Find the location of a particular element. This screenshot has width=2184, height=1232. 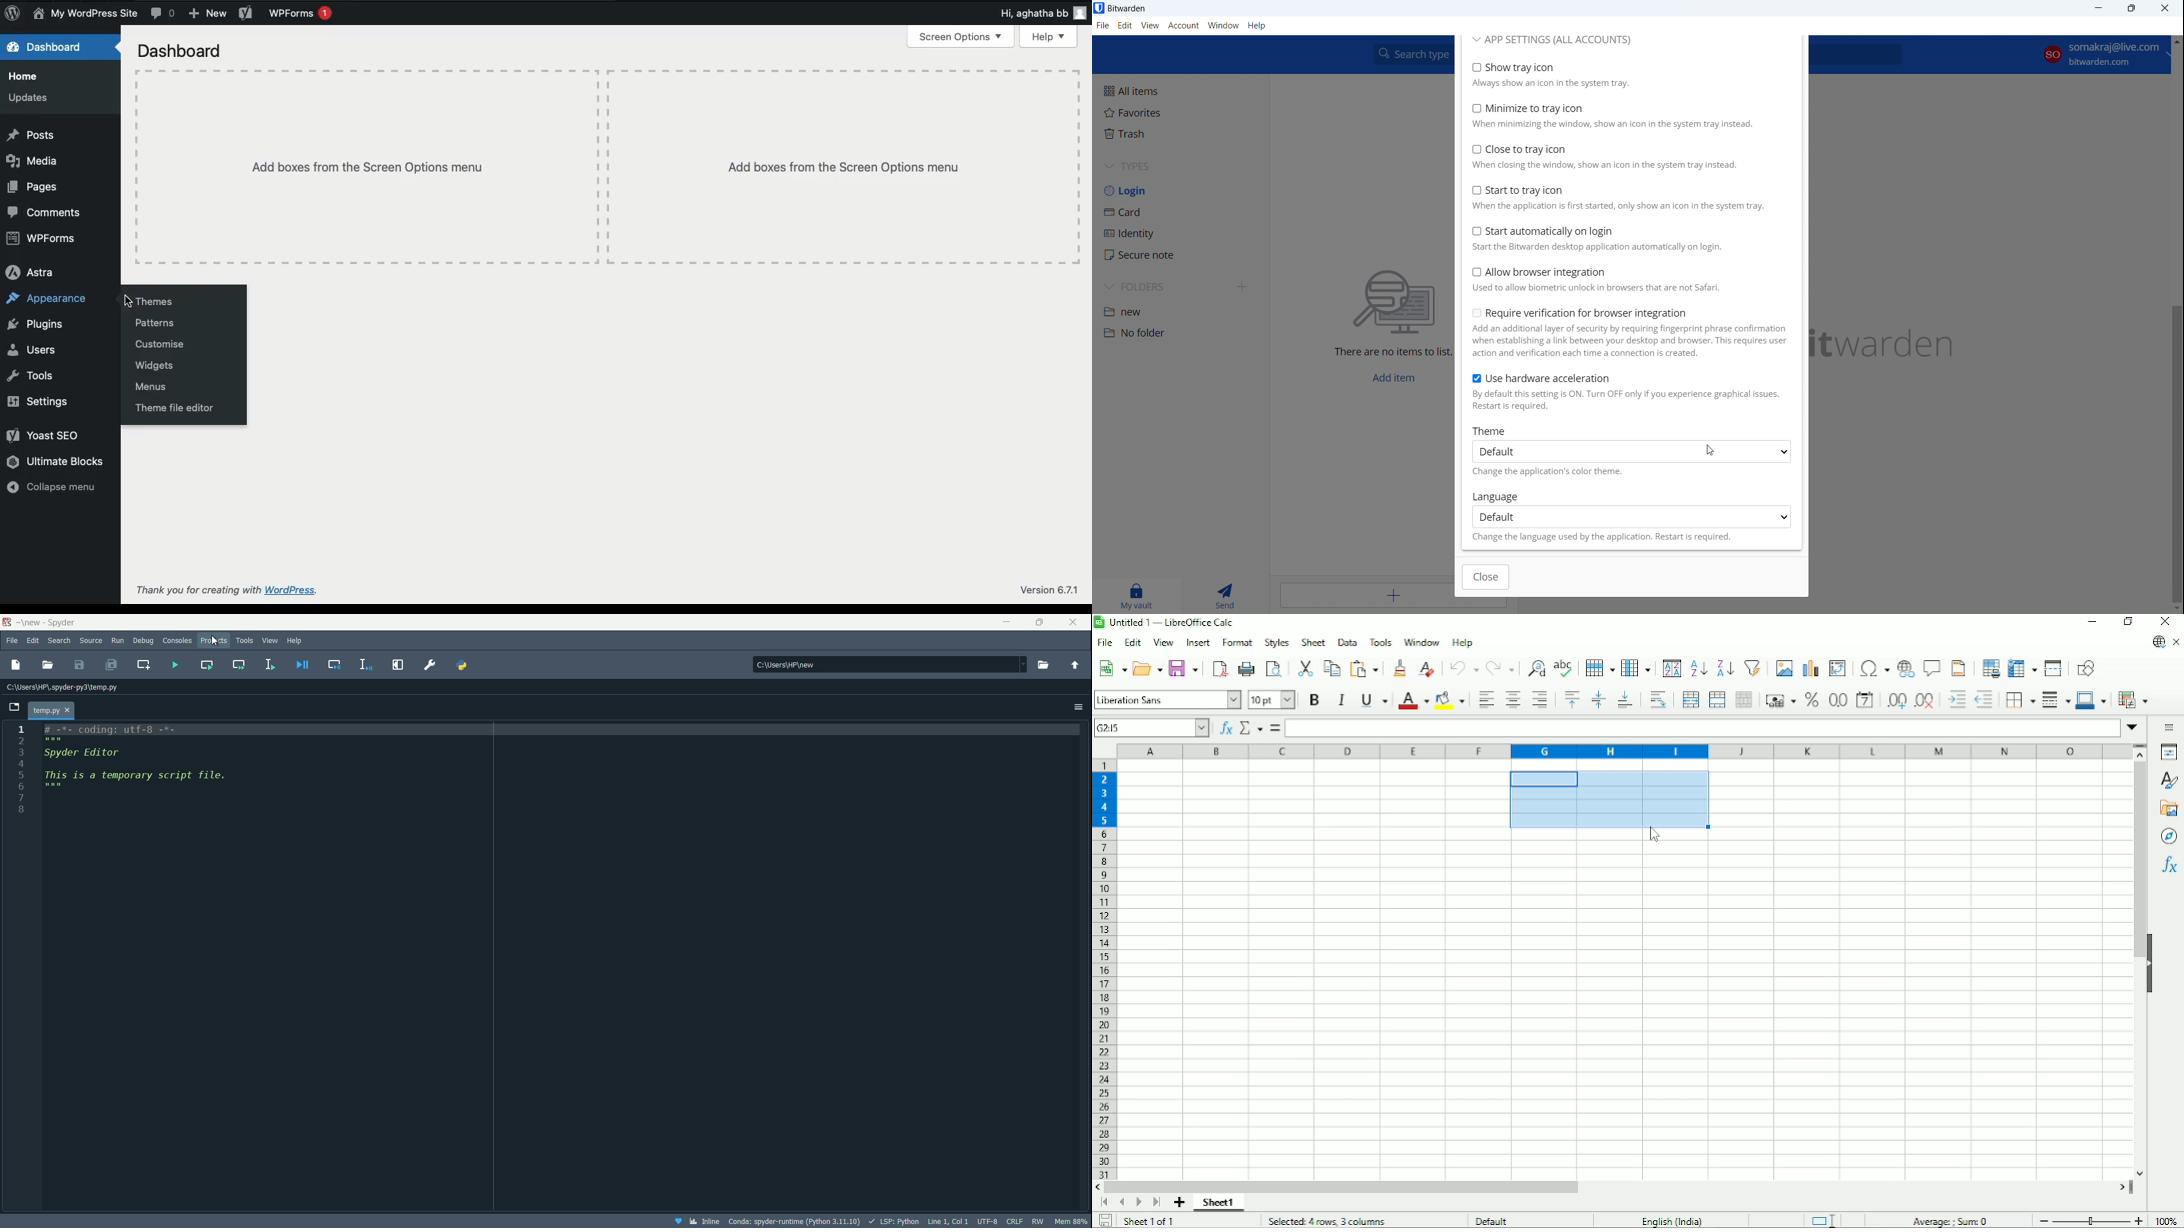

Screen options is located at coordinates (961, 36).